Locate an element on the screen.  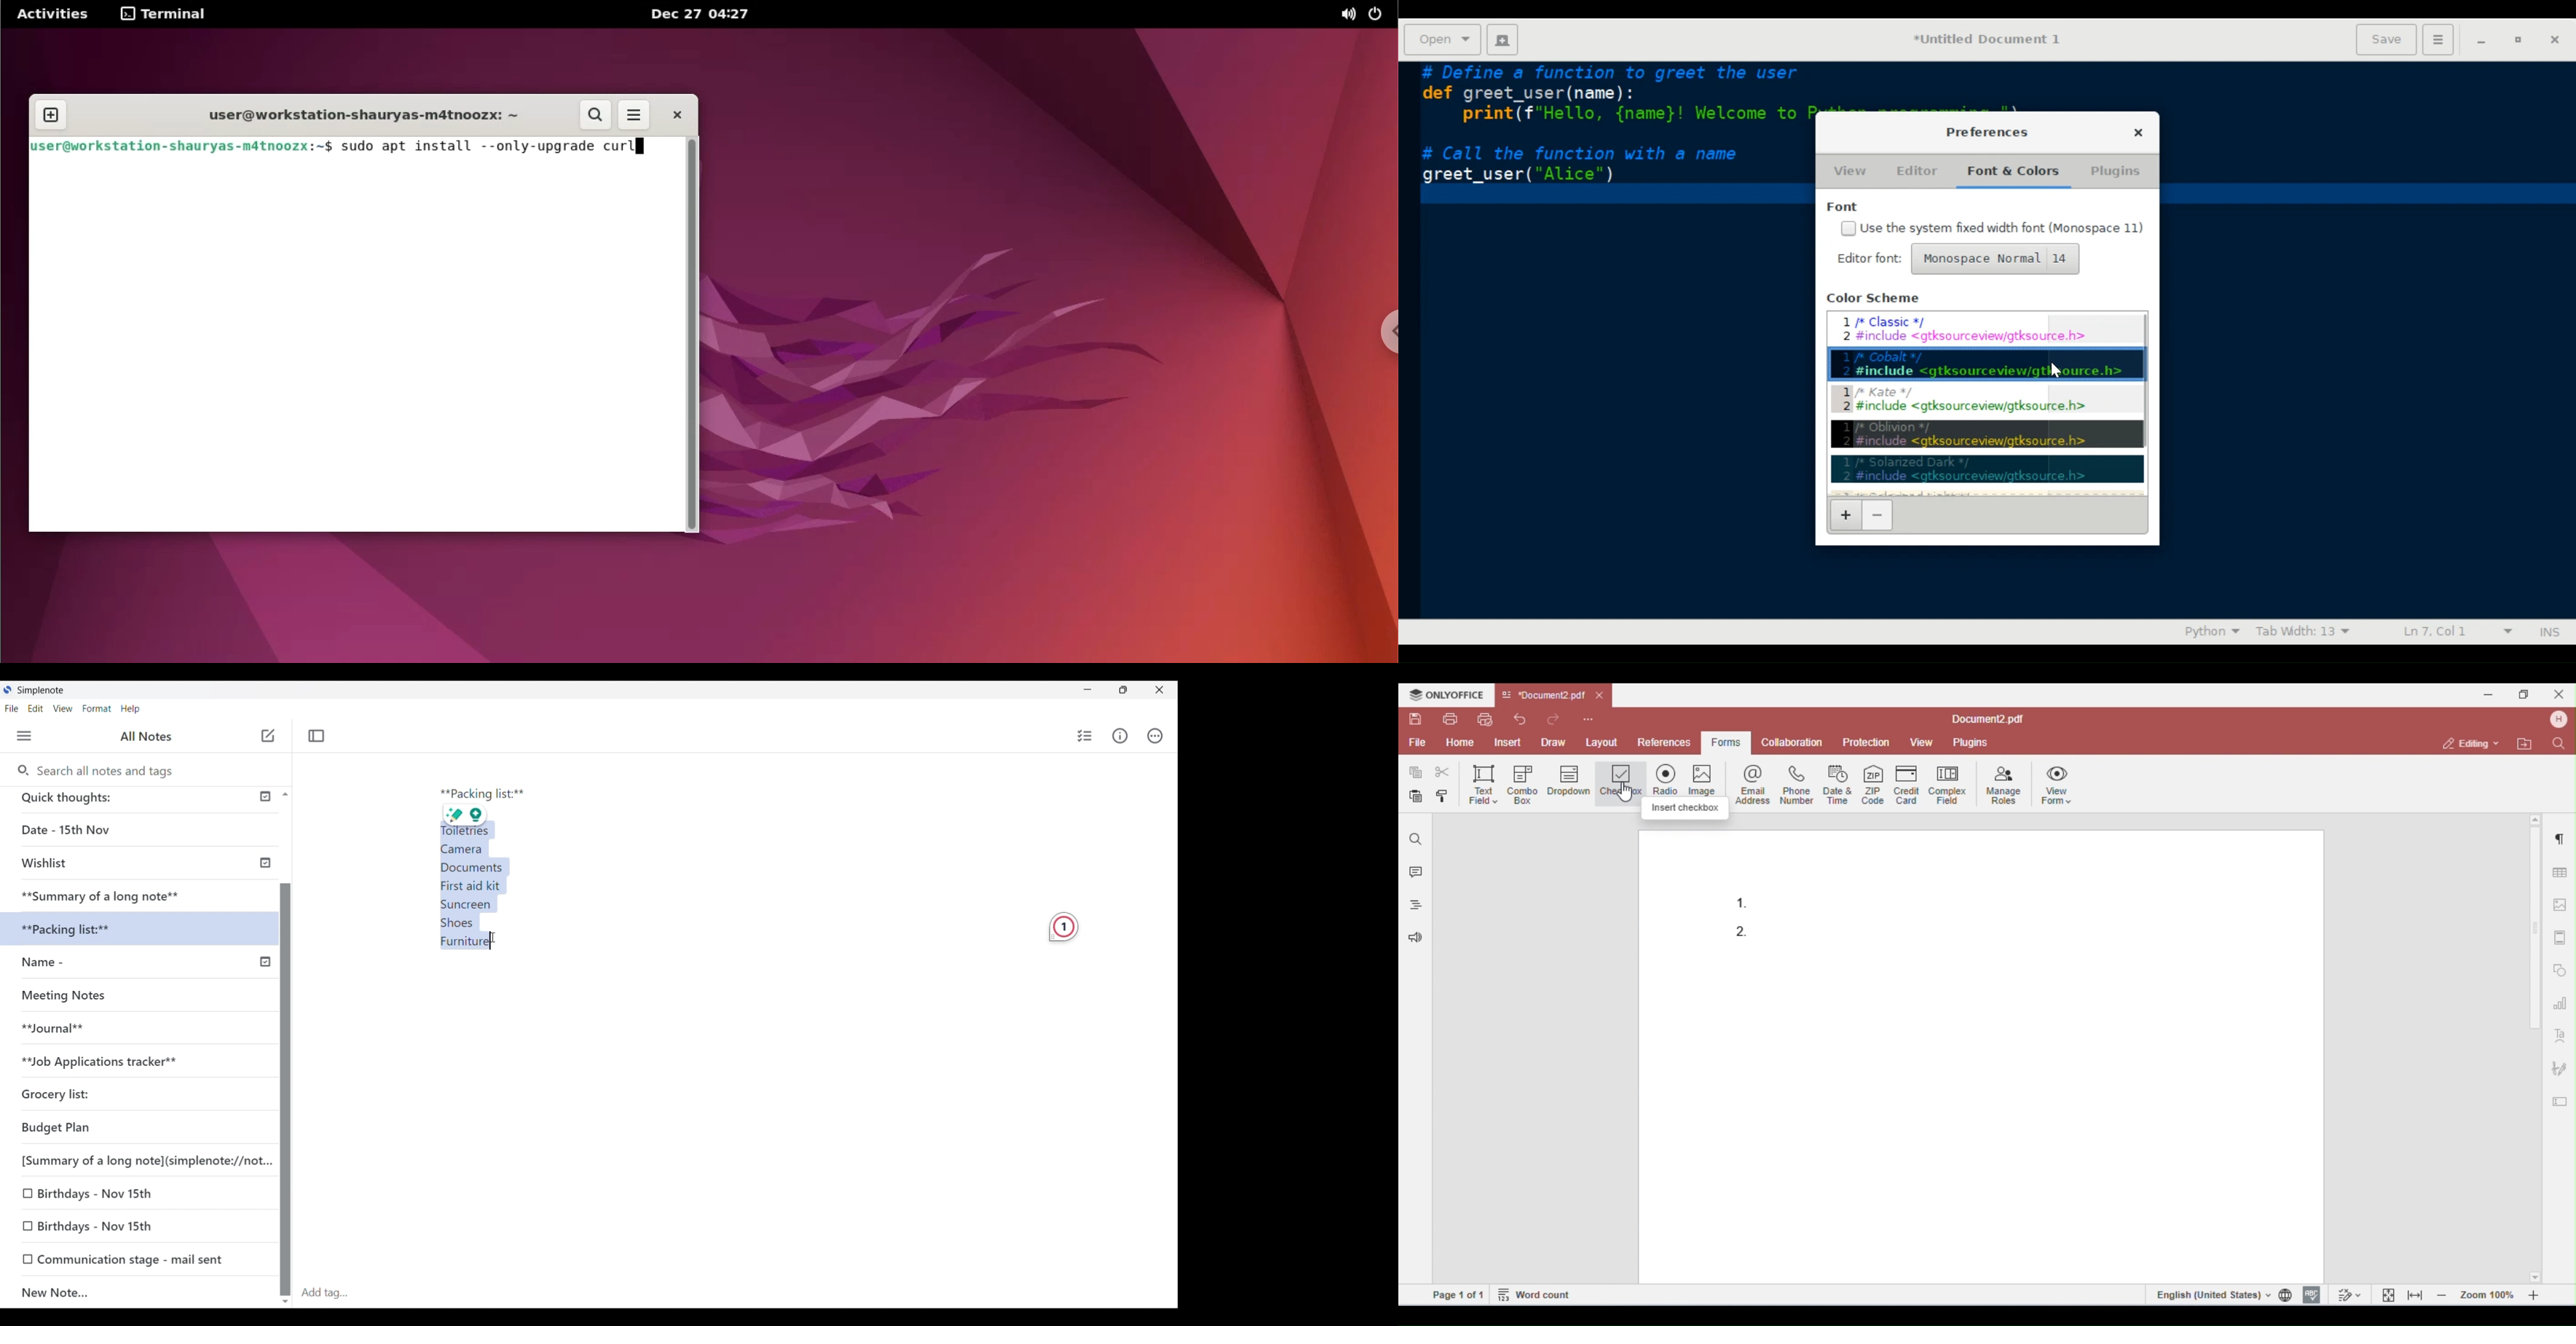
Toggle focus mode is located at coordinates (317, 735).